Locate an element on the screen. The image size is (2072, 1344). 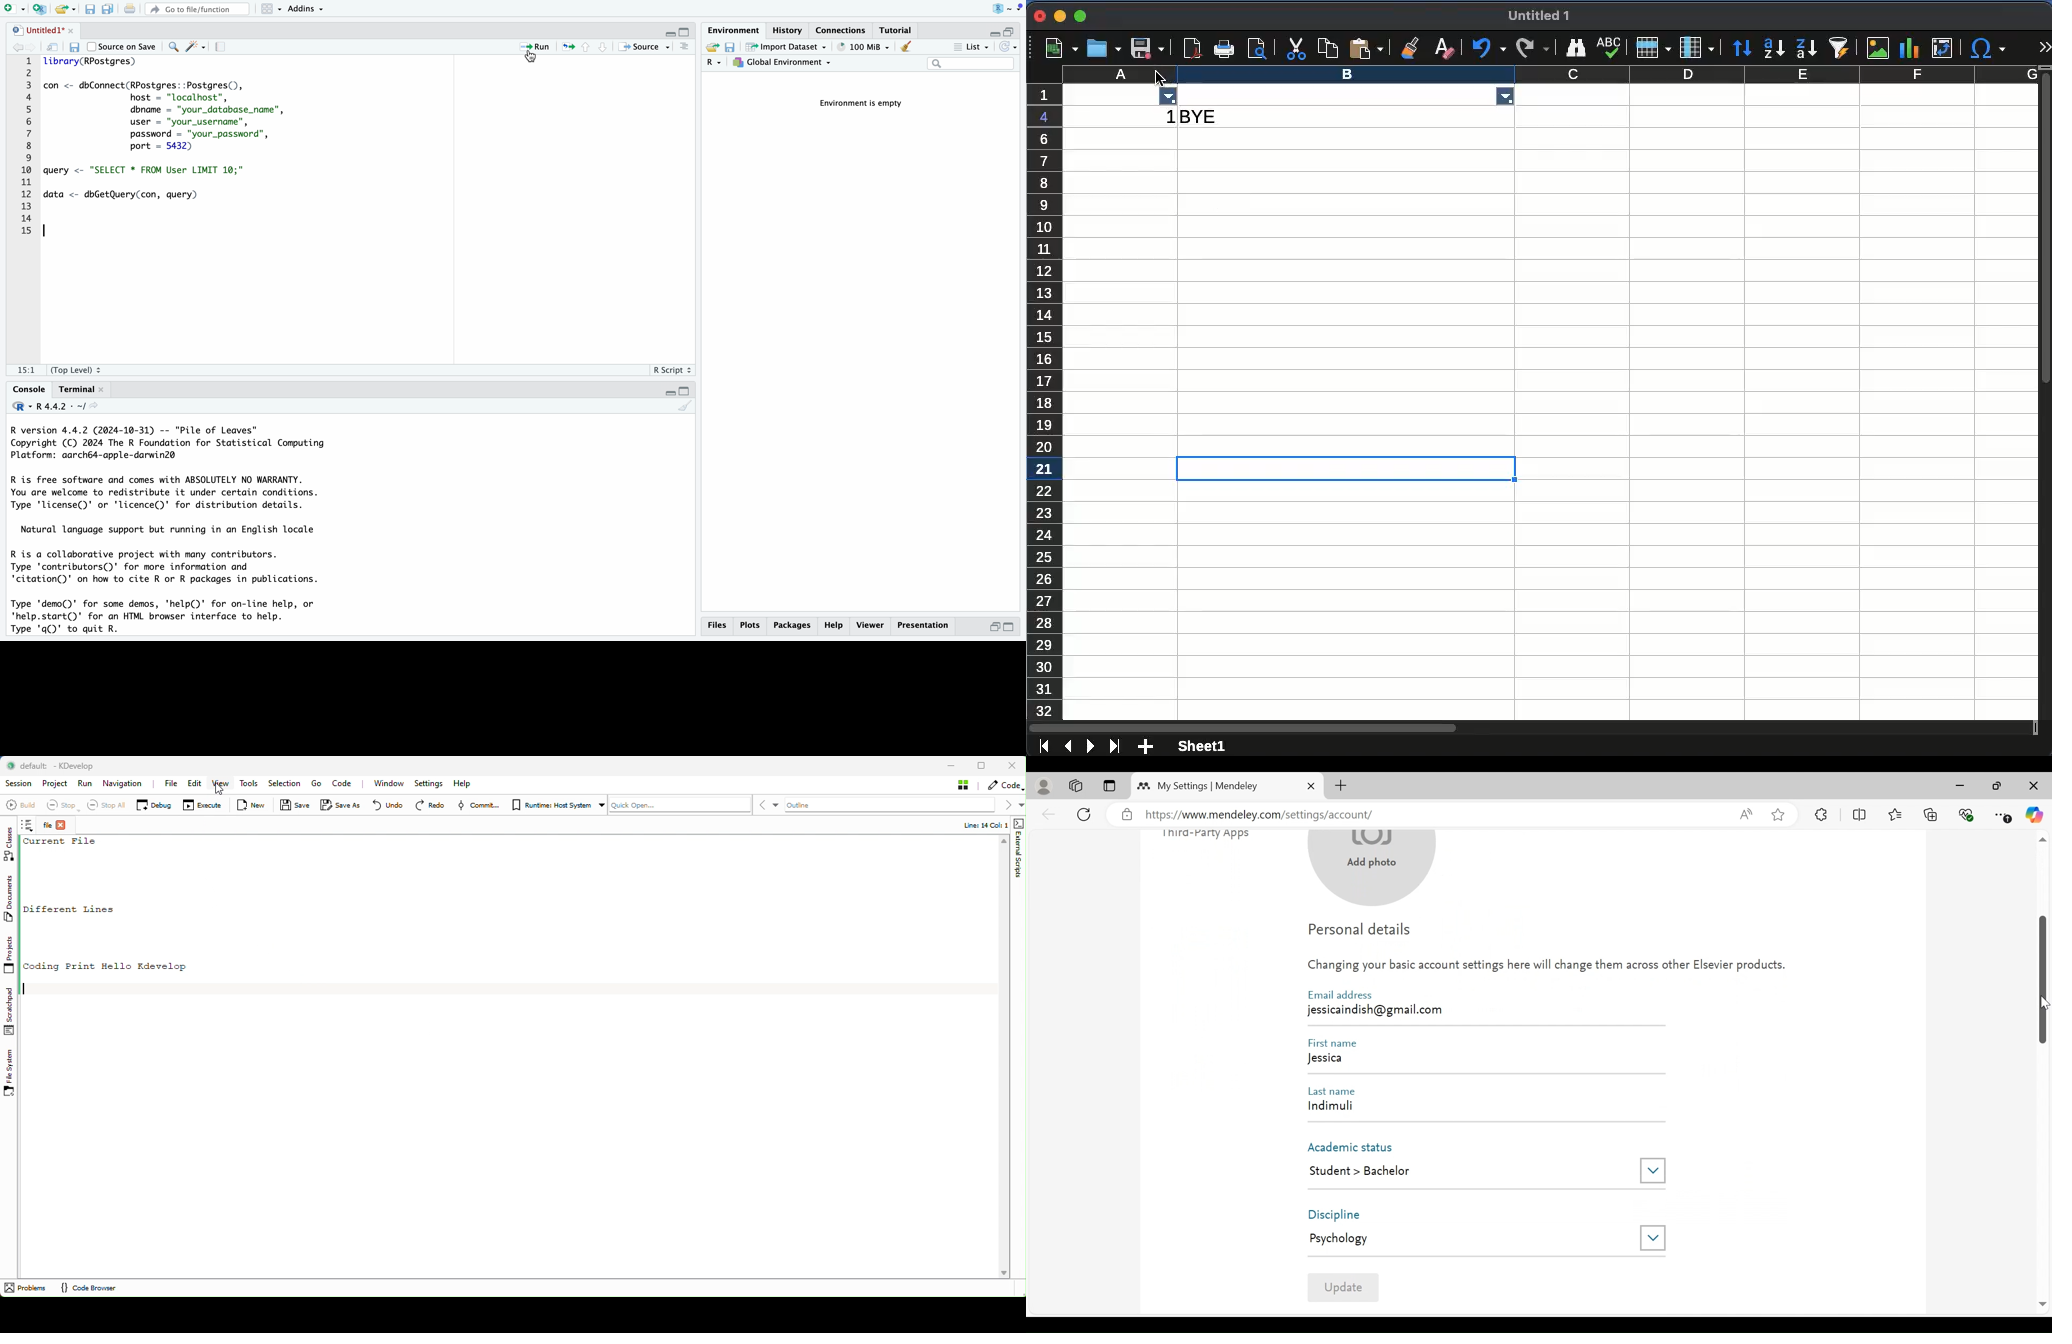
history is located at coordinates (791, 29).